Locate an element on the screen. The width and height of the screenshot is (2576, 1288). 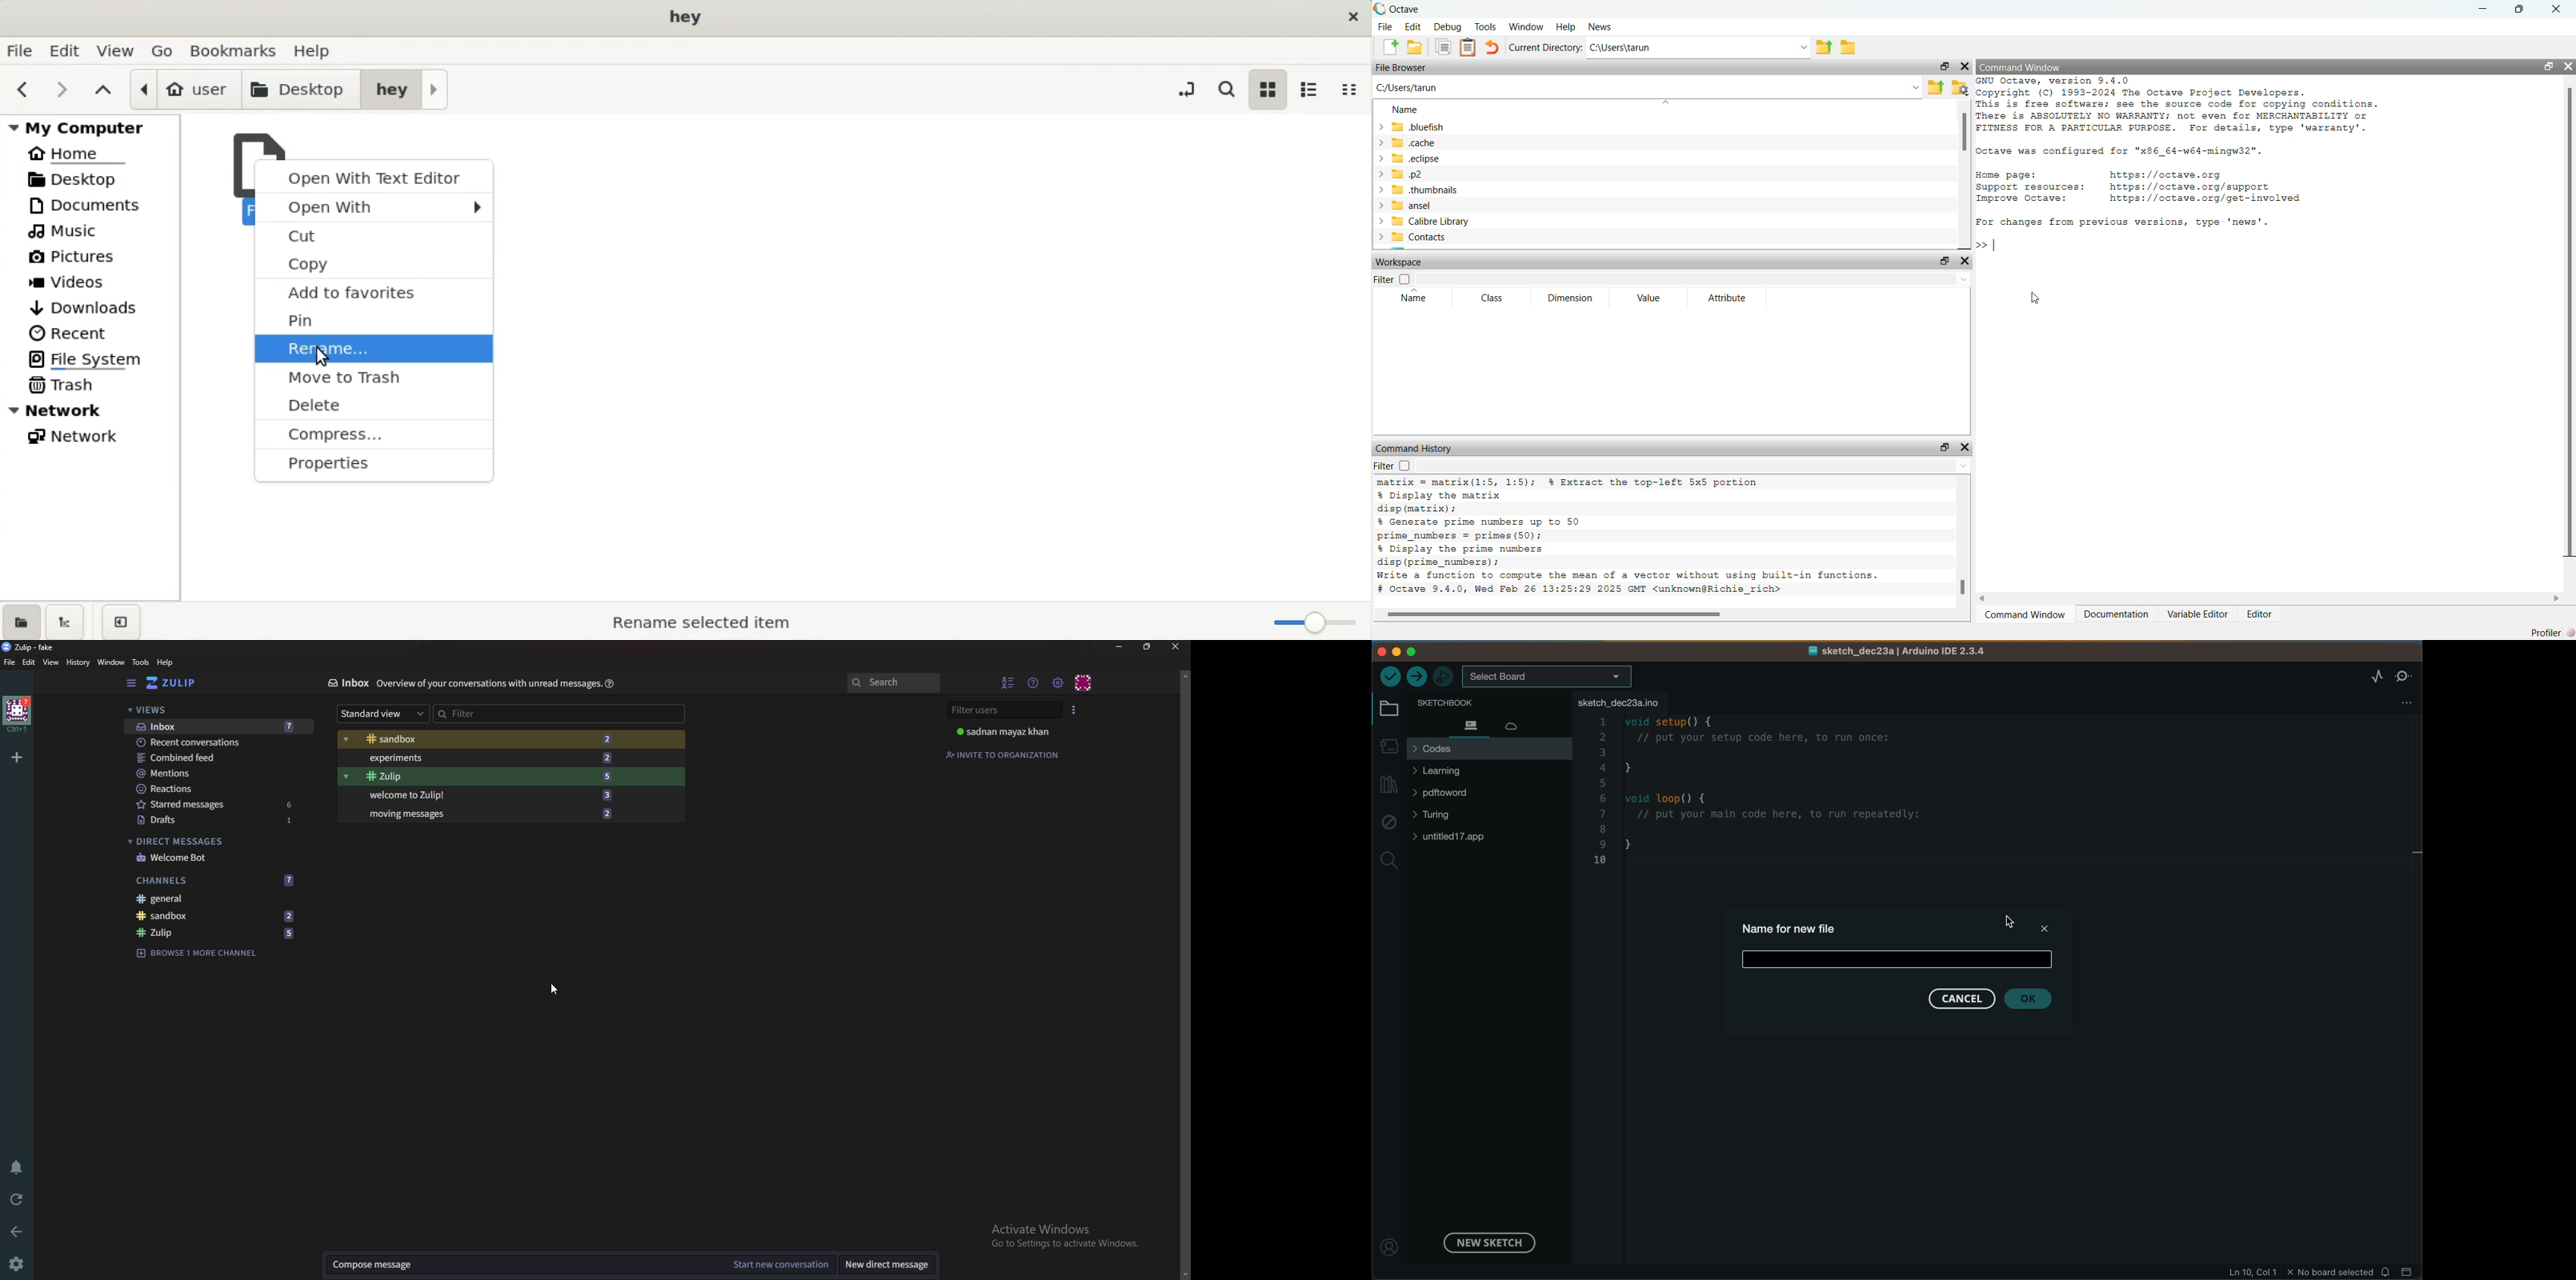
filter is located at coordinates (1393, 466).